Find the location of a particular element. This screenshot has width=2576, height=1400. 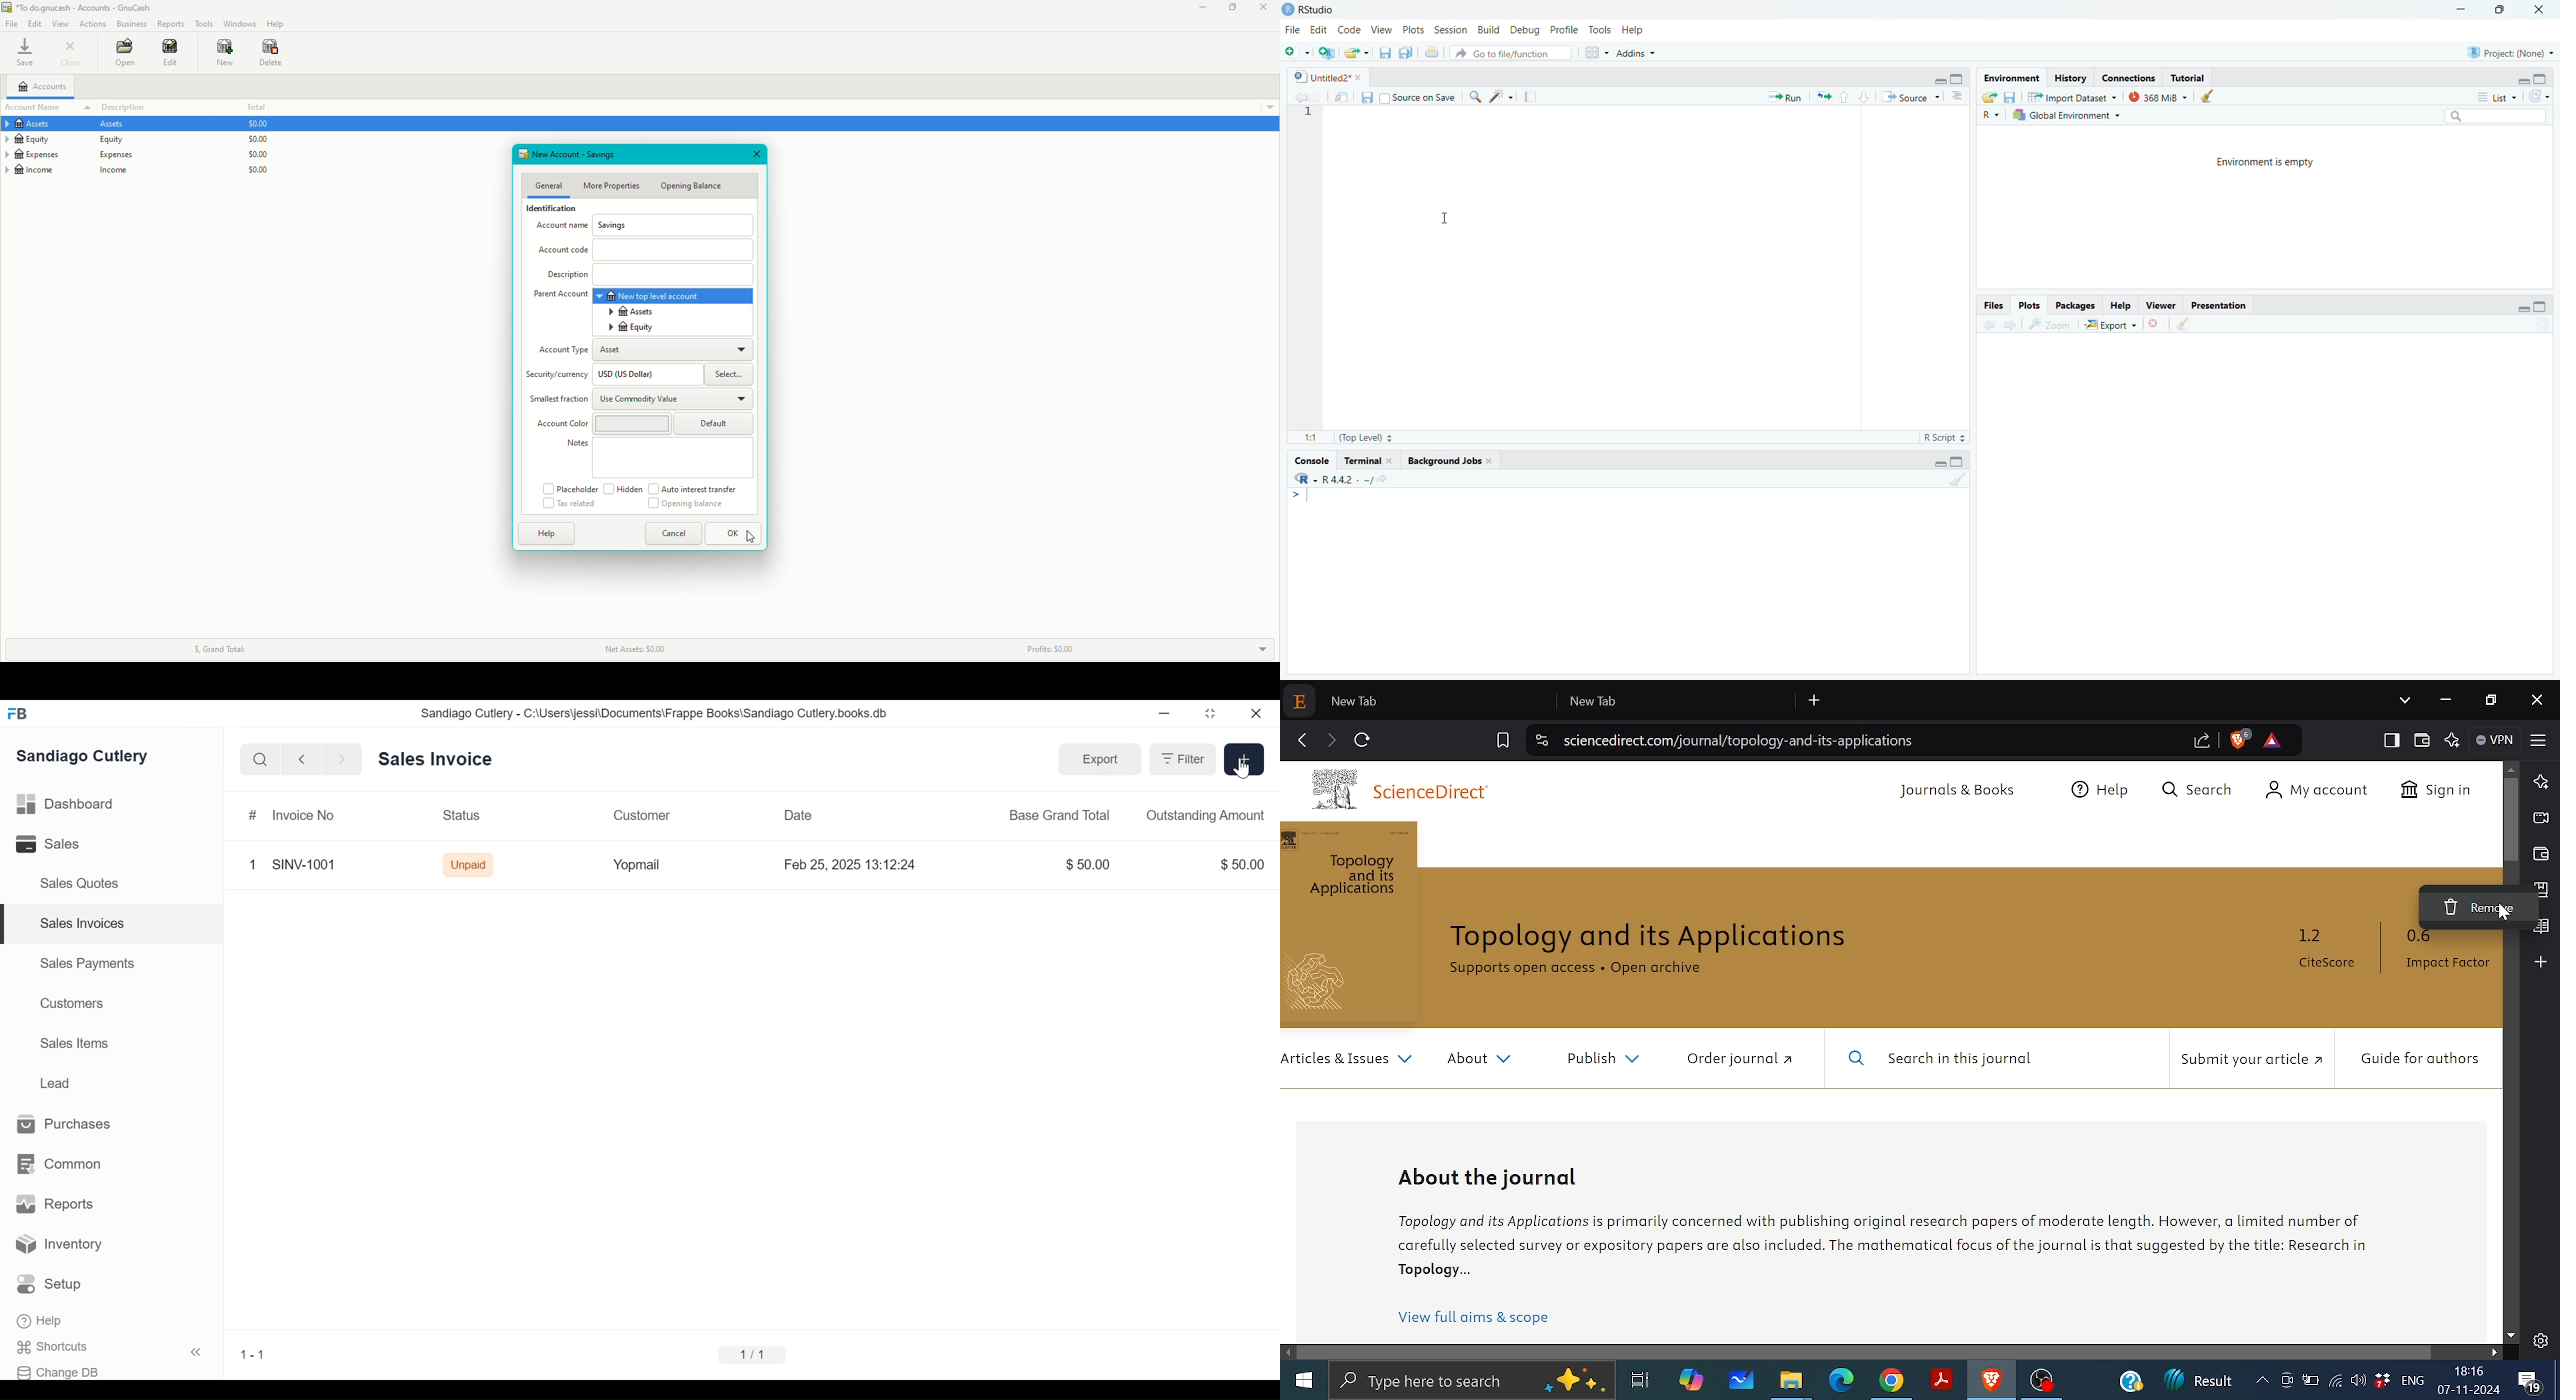

back is located at coordinates (1987, 326).